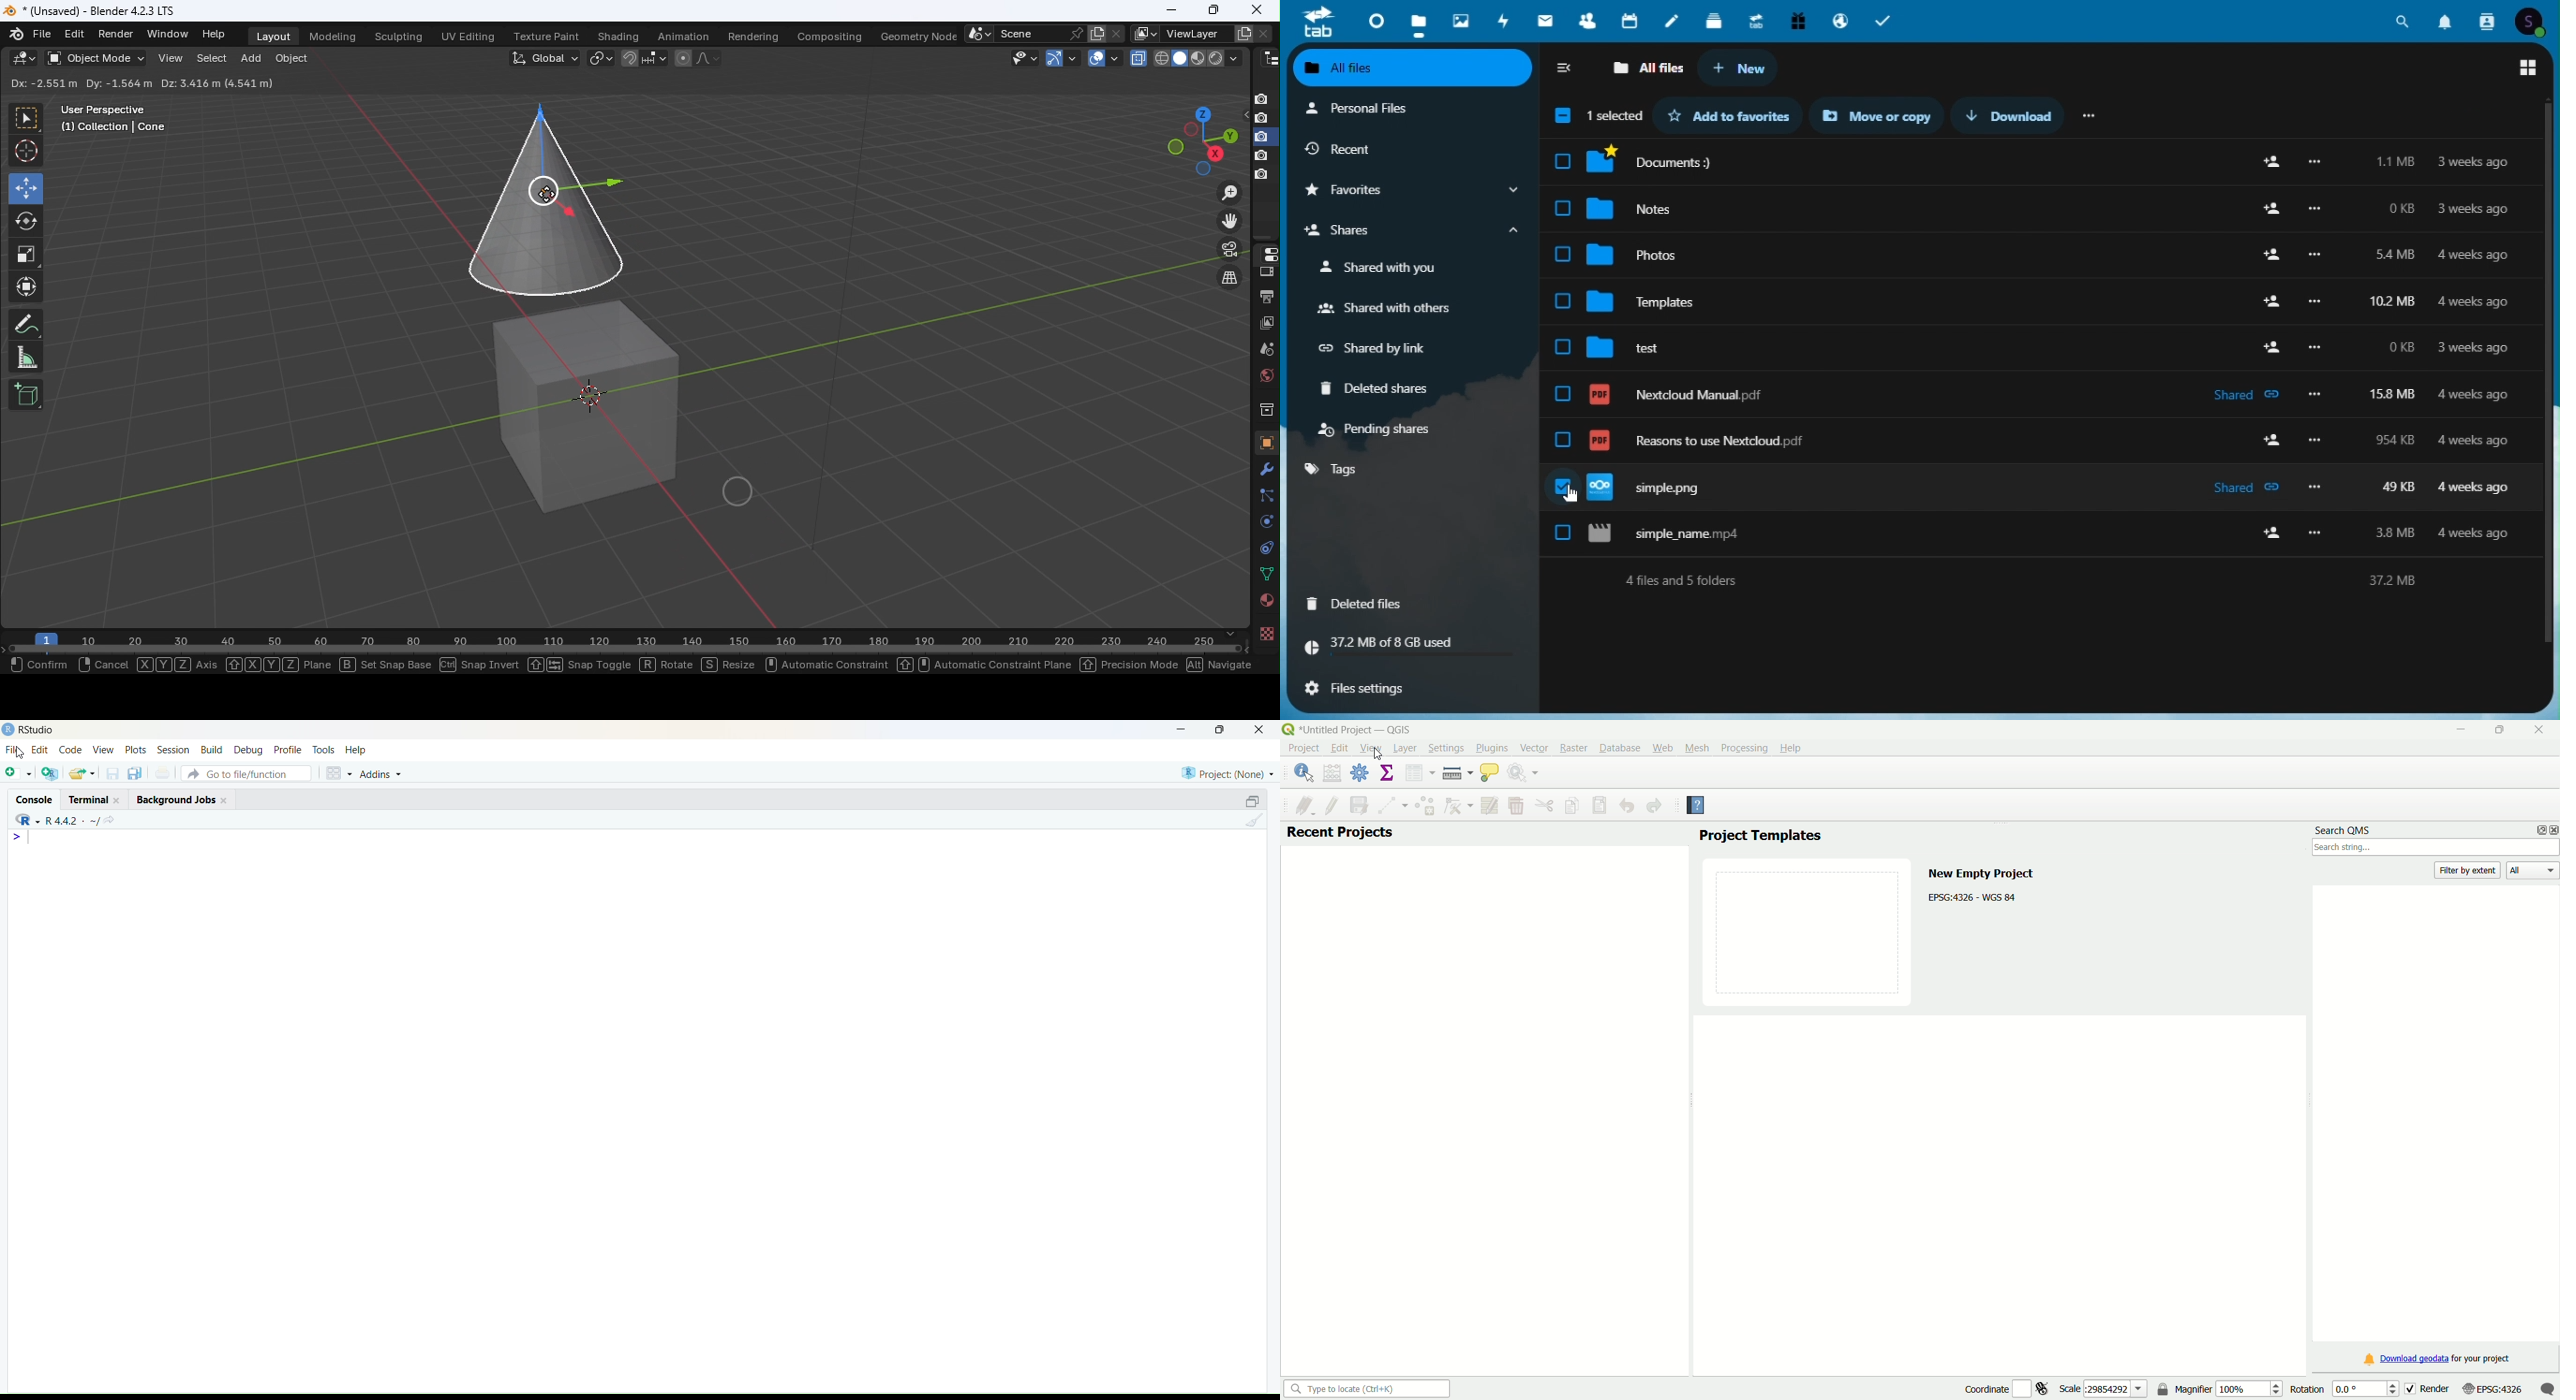 The image size is (2576, 1400). What do you see at coordinates (26, 290) in the screenshot?
I see `Transform` at bounding box center [26, 290].